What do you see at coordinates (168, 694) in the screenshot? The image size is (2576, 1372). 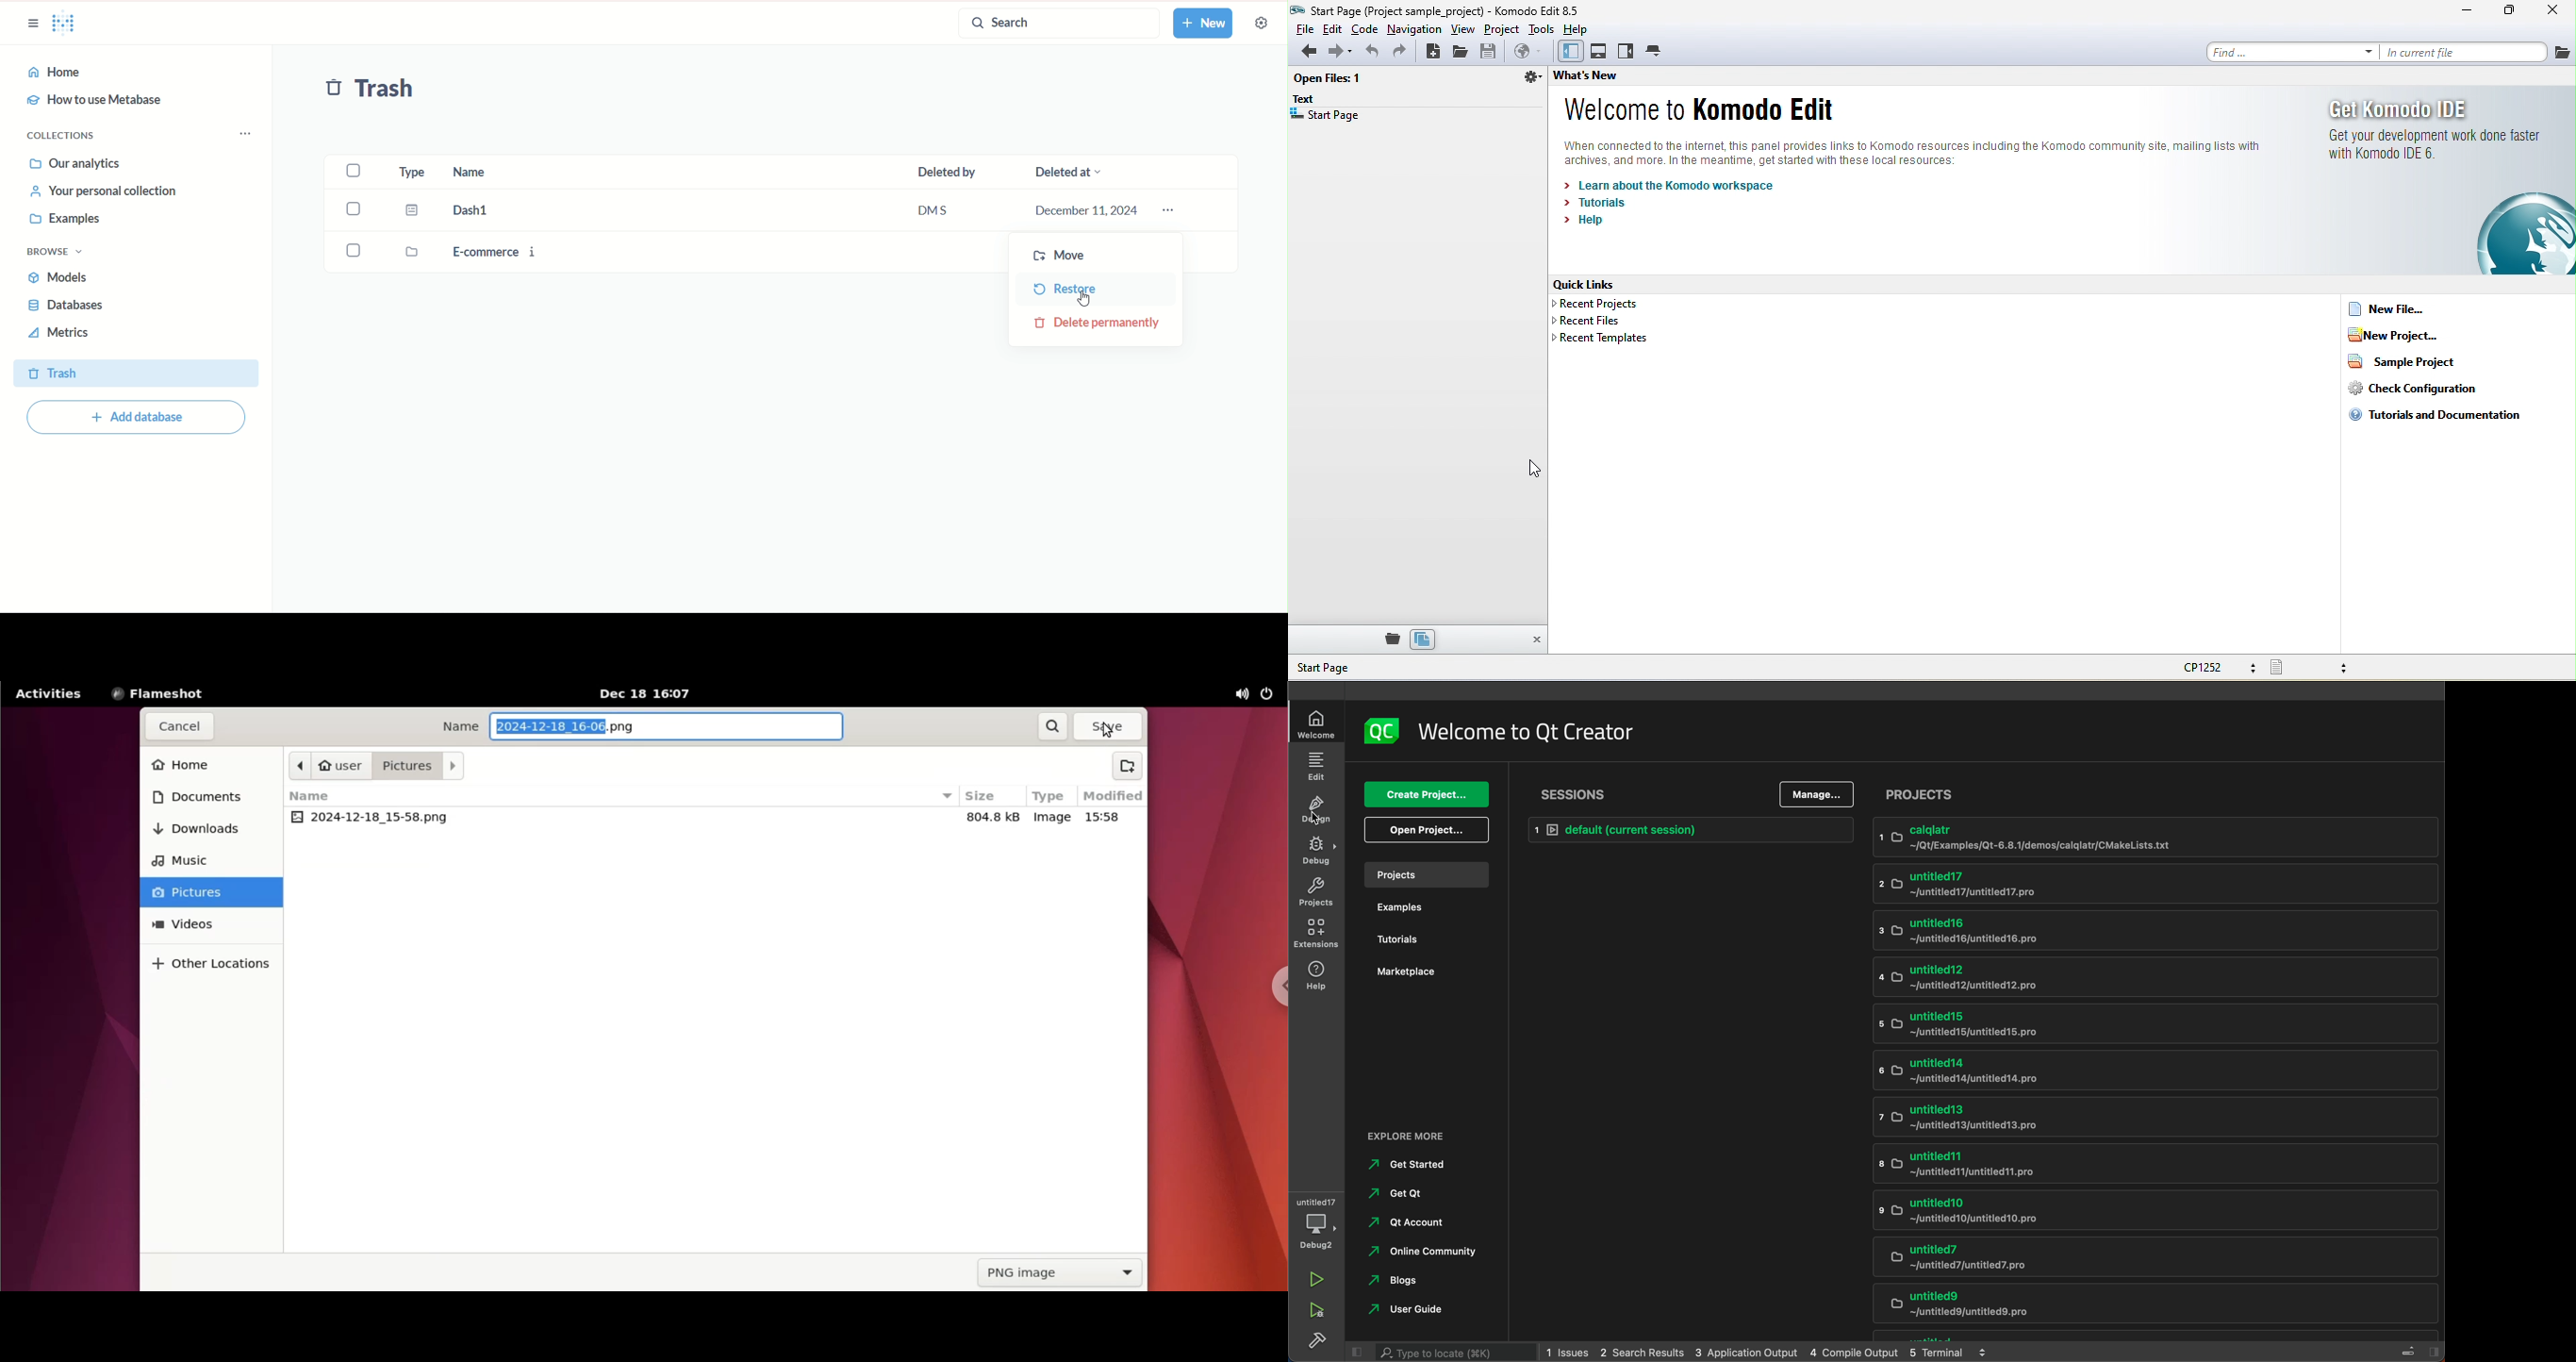 I see `flameshot menu` at bounding box center [168, 694].